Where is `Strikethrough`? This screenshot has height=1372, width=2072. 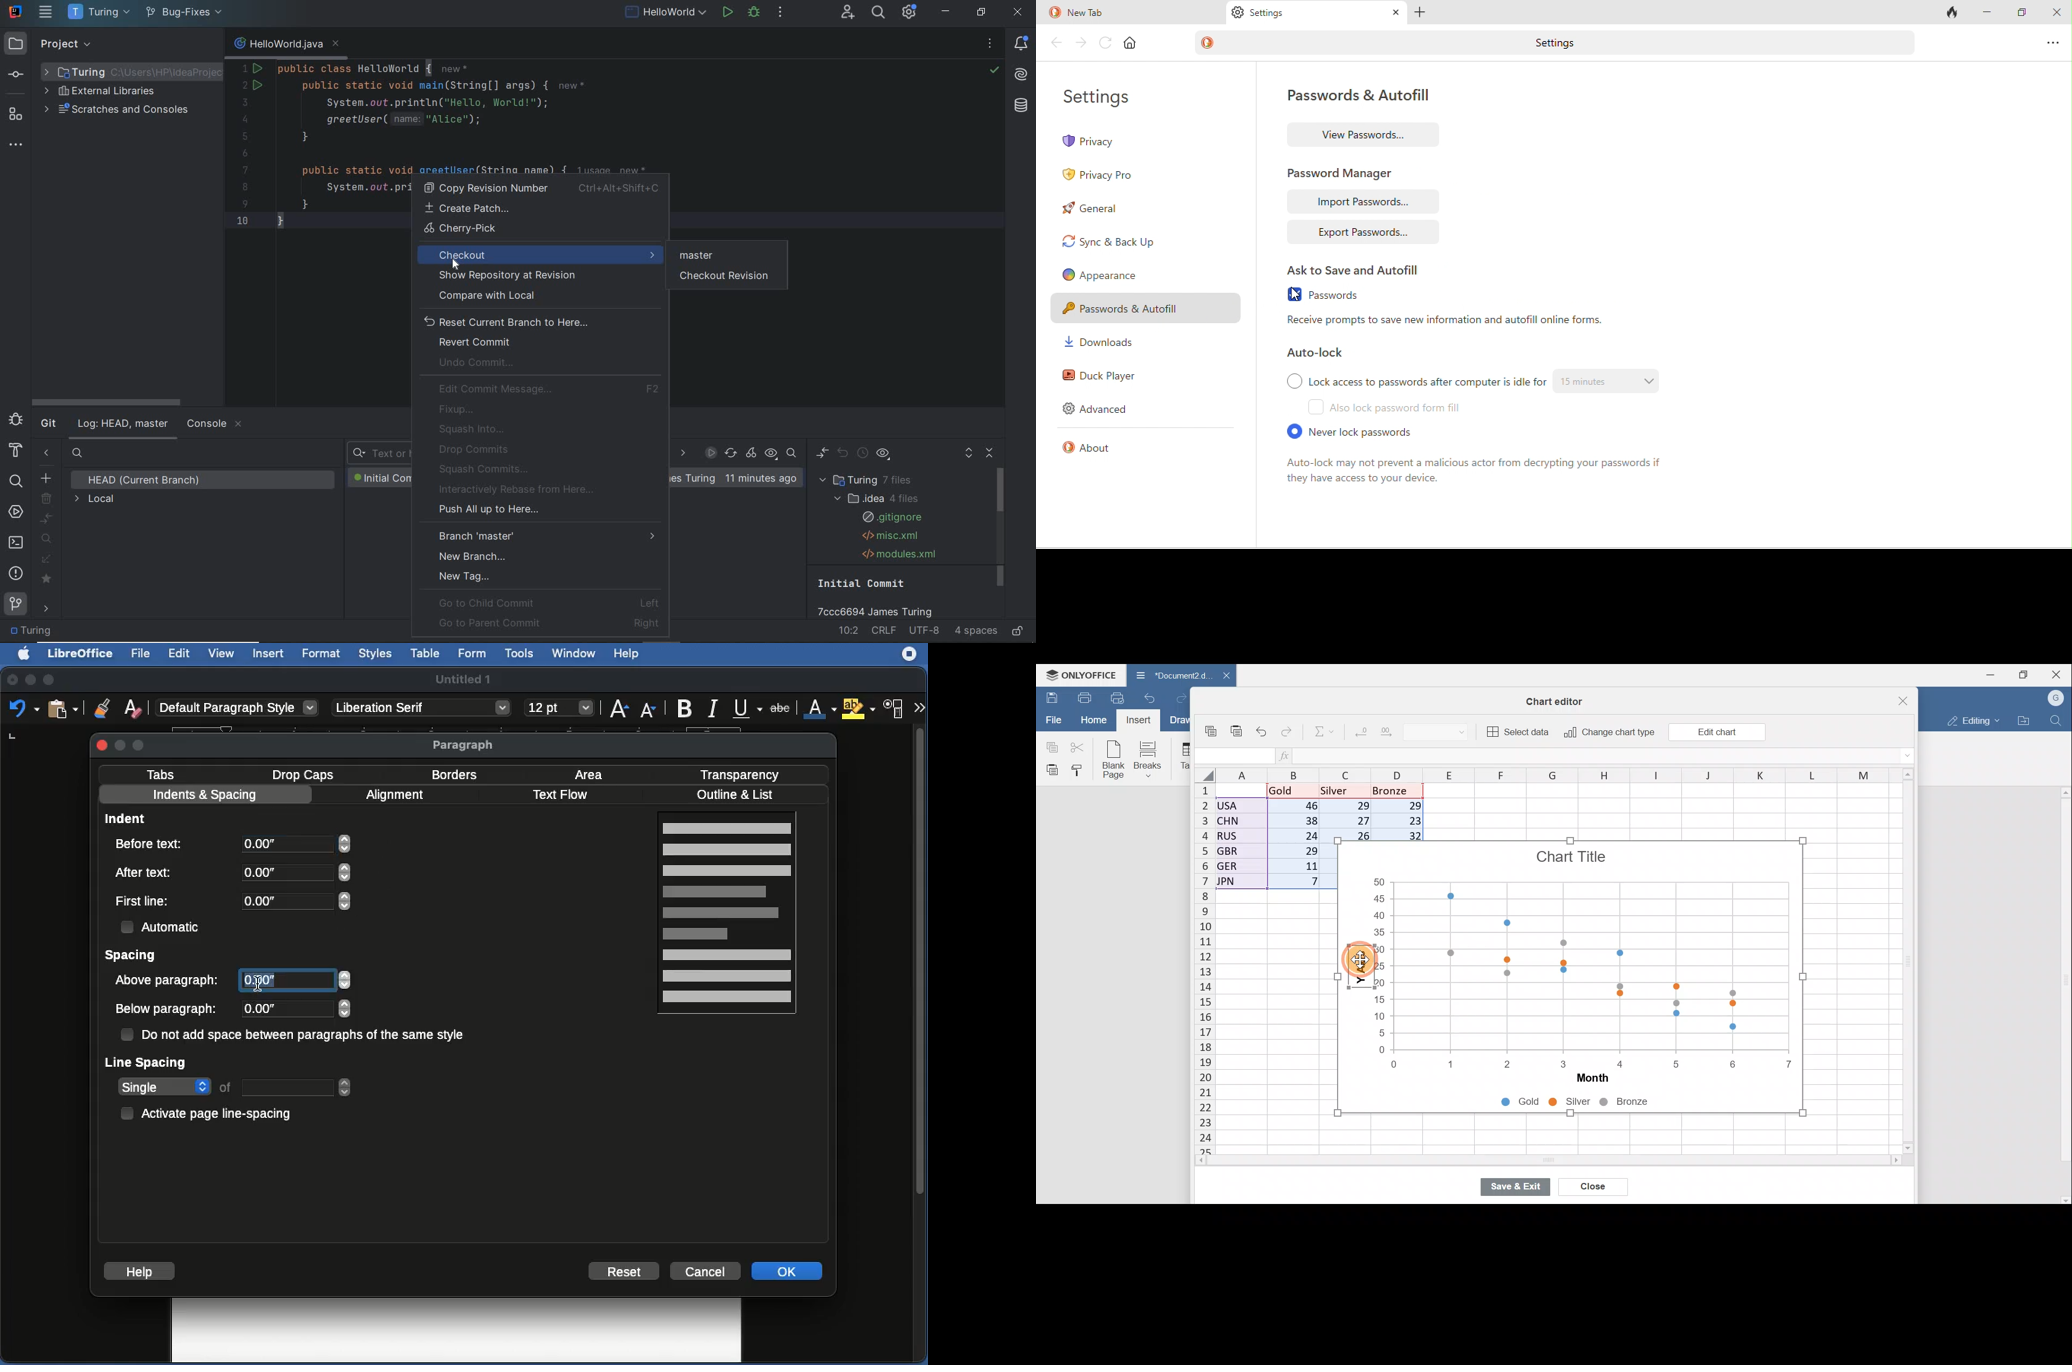
Strikethrough is located at coordinates (784, 708).